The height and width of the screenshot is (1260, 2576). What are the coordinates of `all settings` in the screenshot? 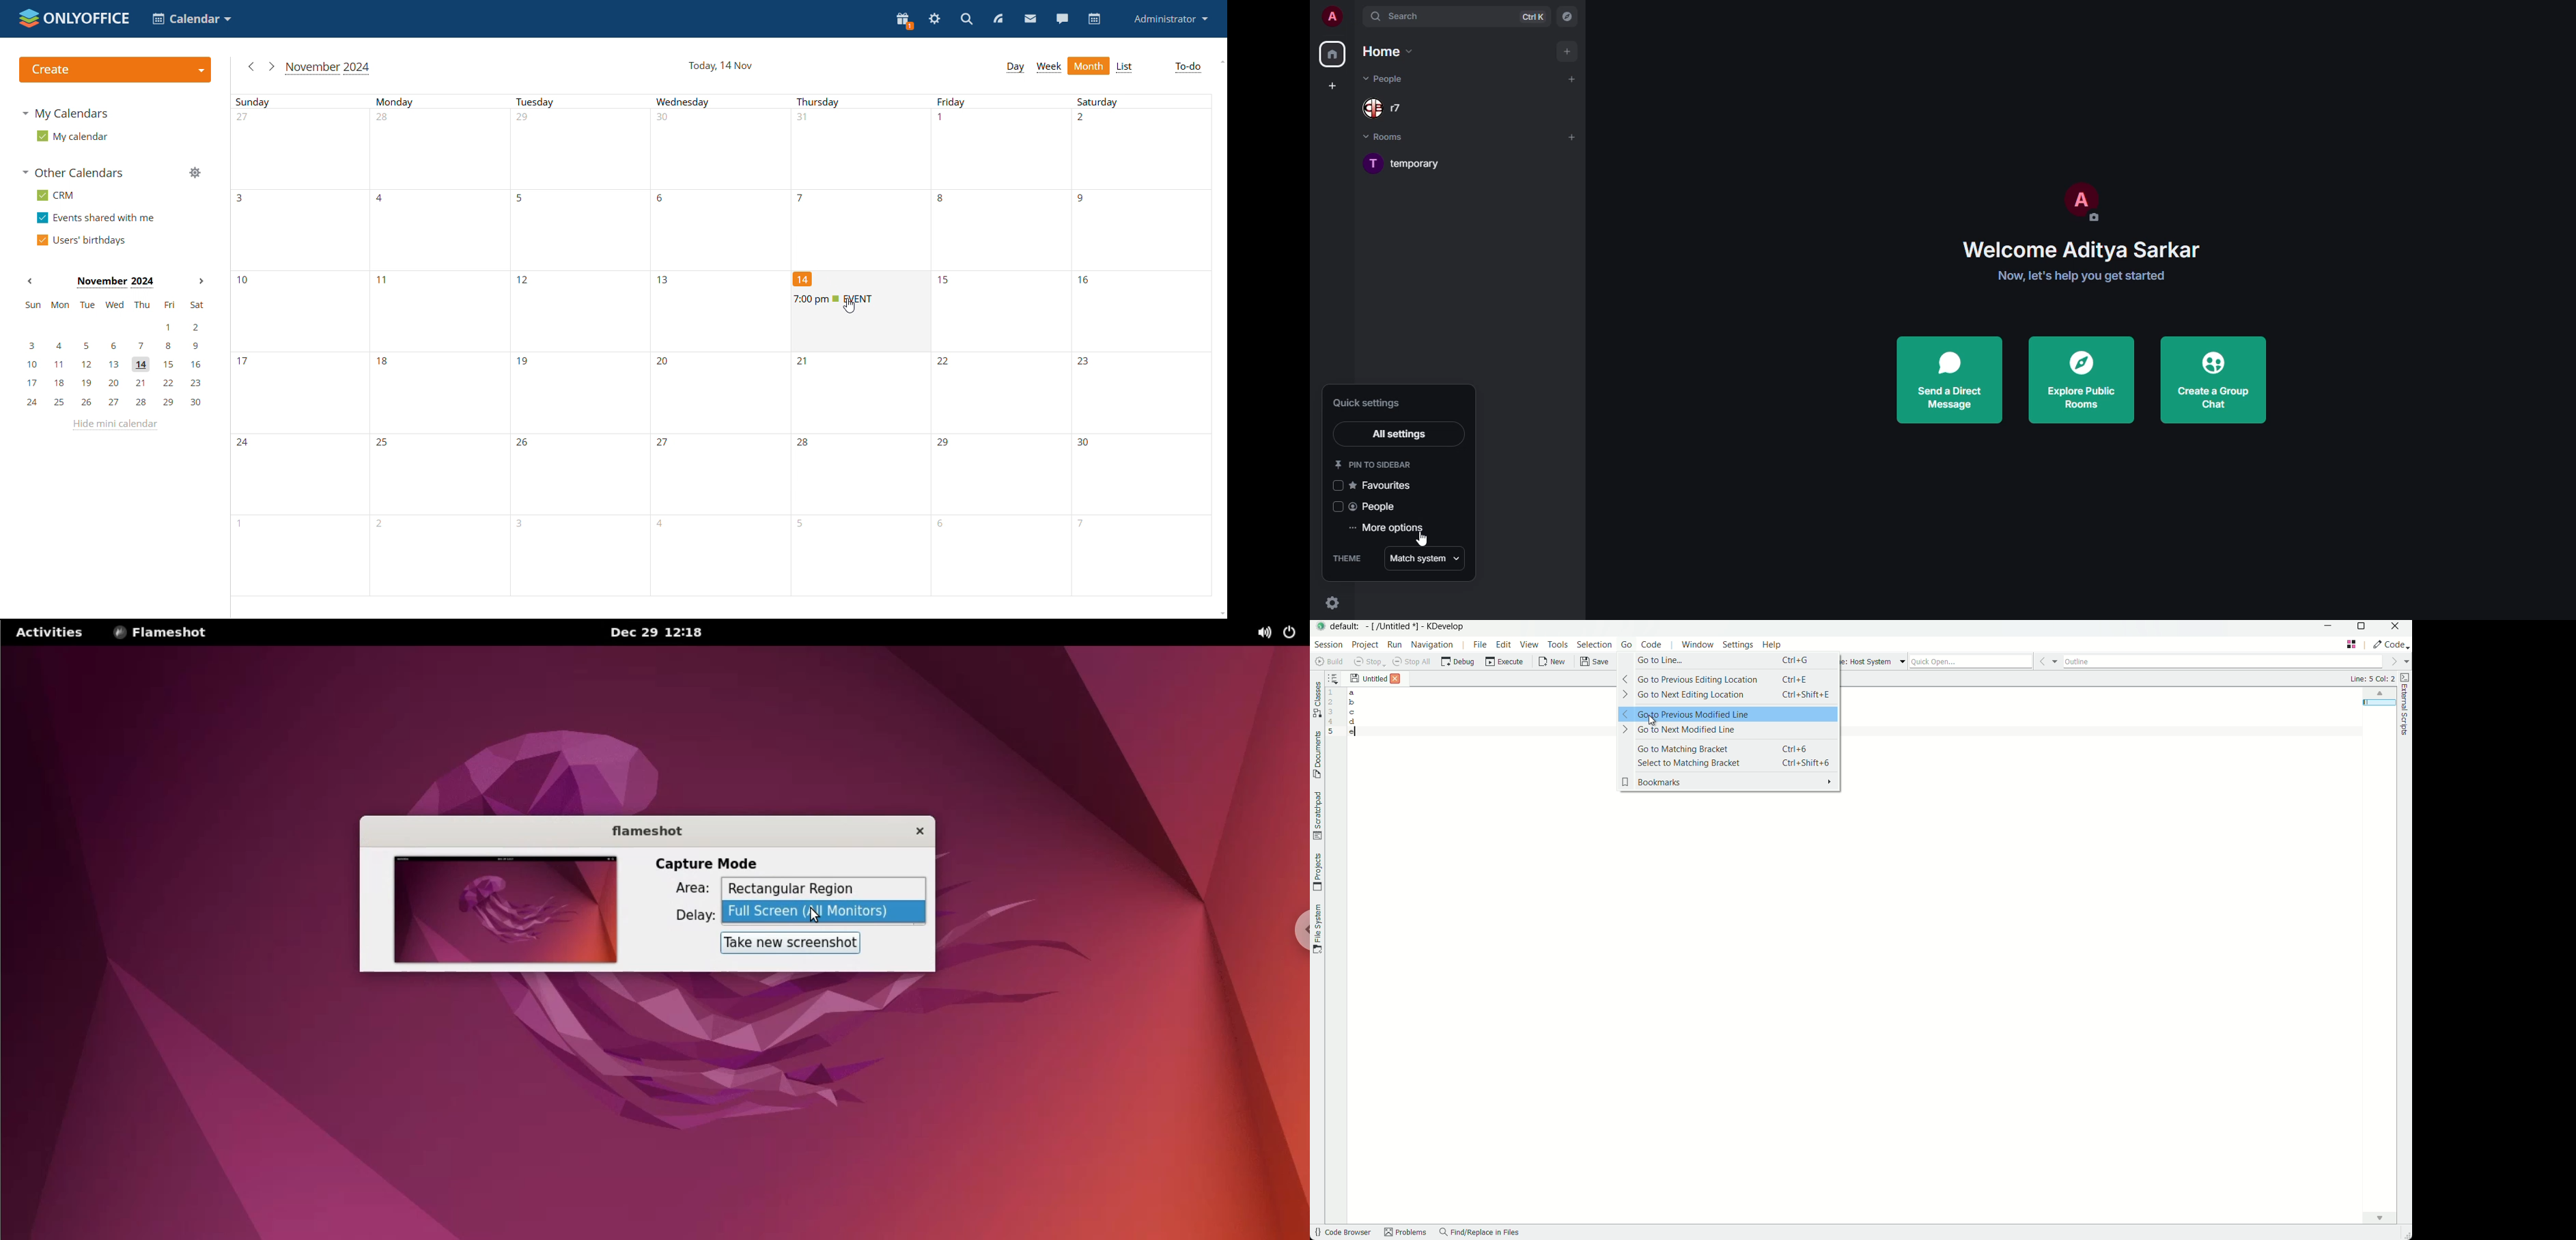 It's located at (1409, 434).